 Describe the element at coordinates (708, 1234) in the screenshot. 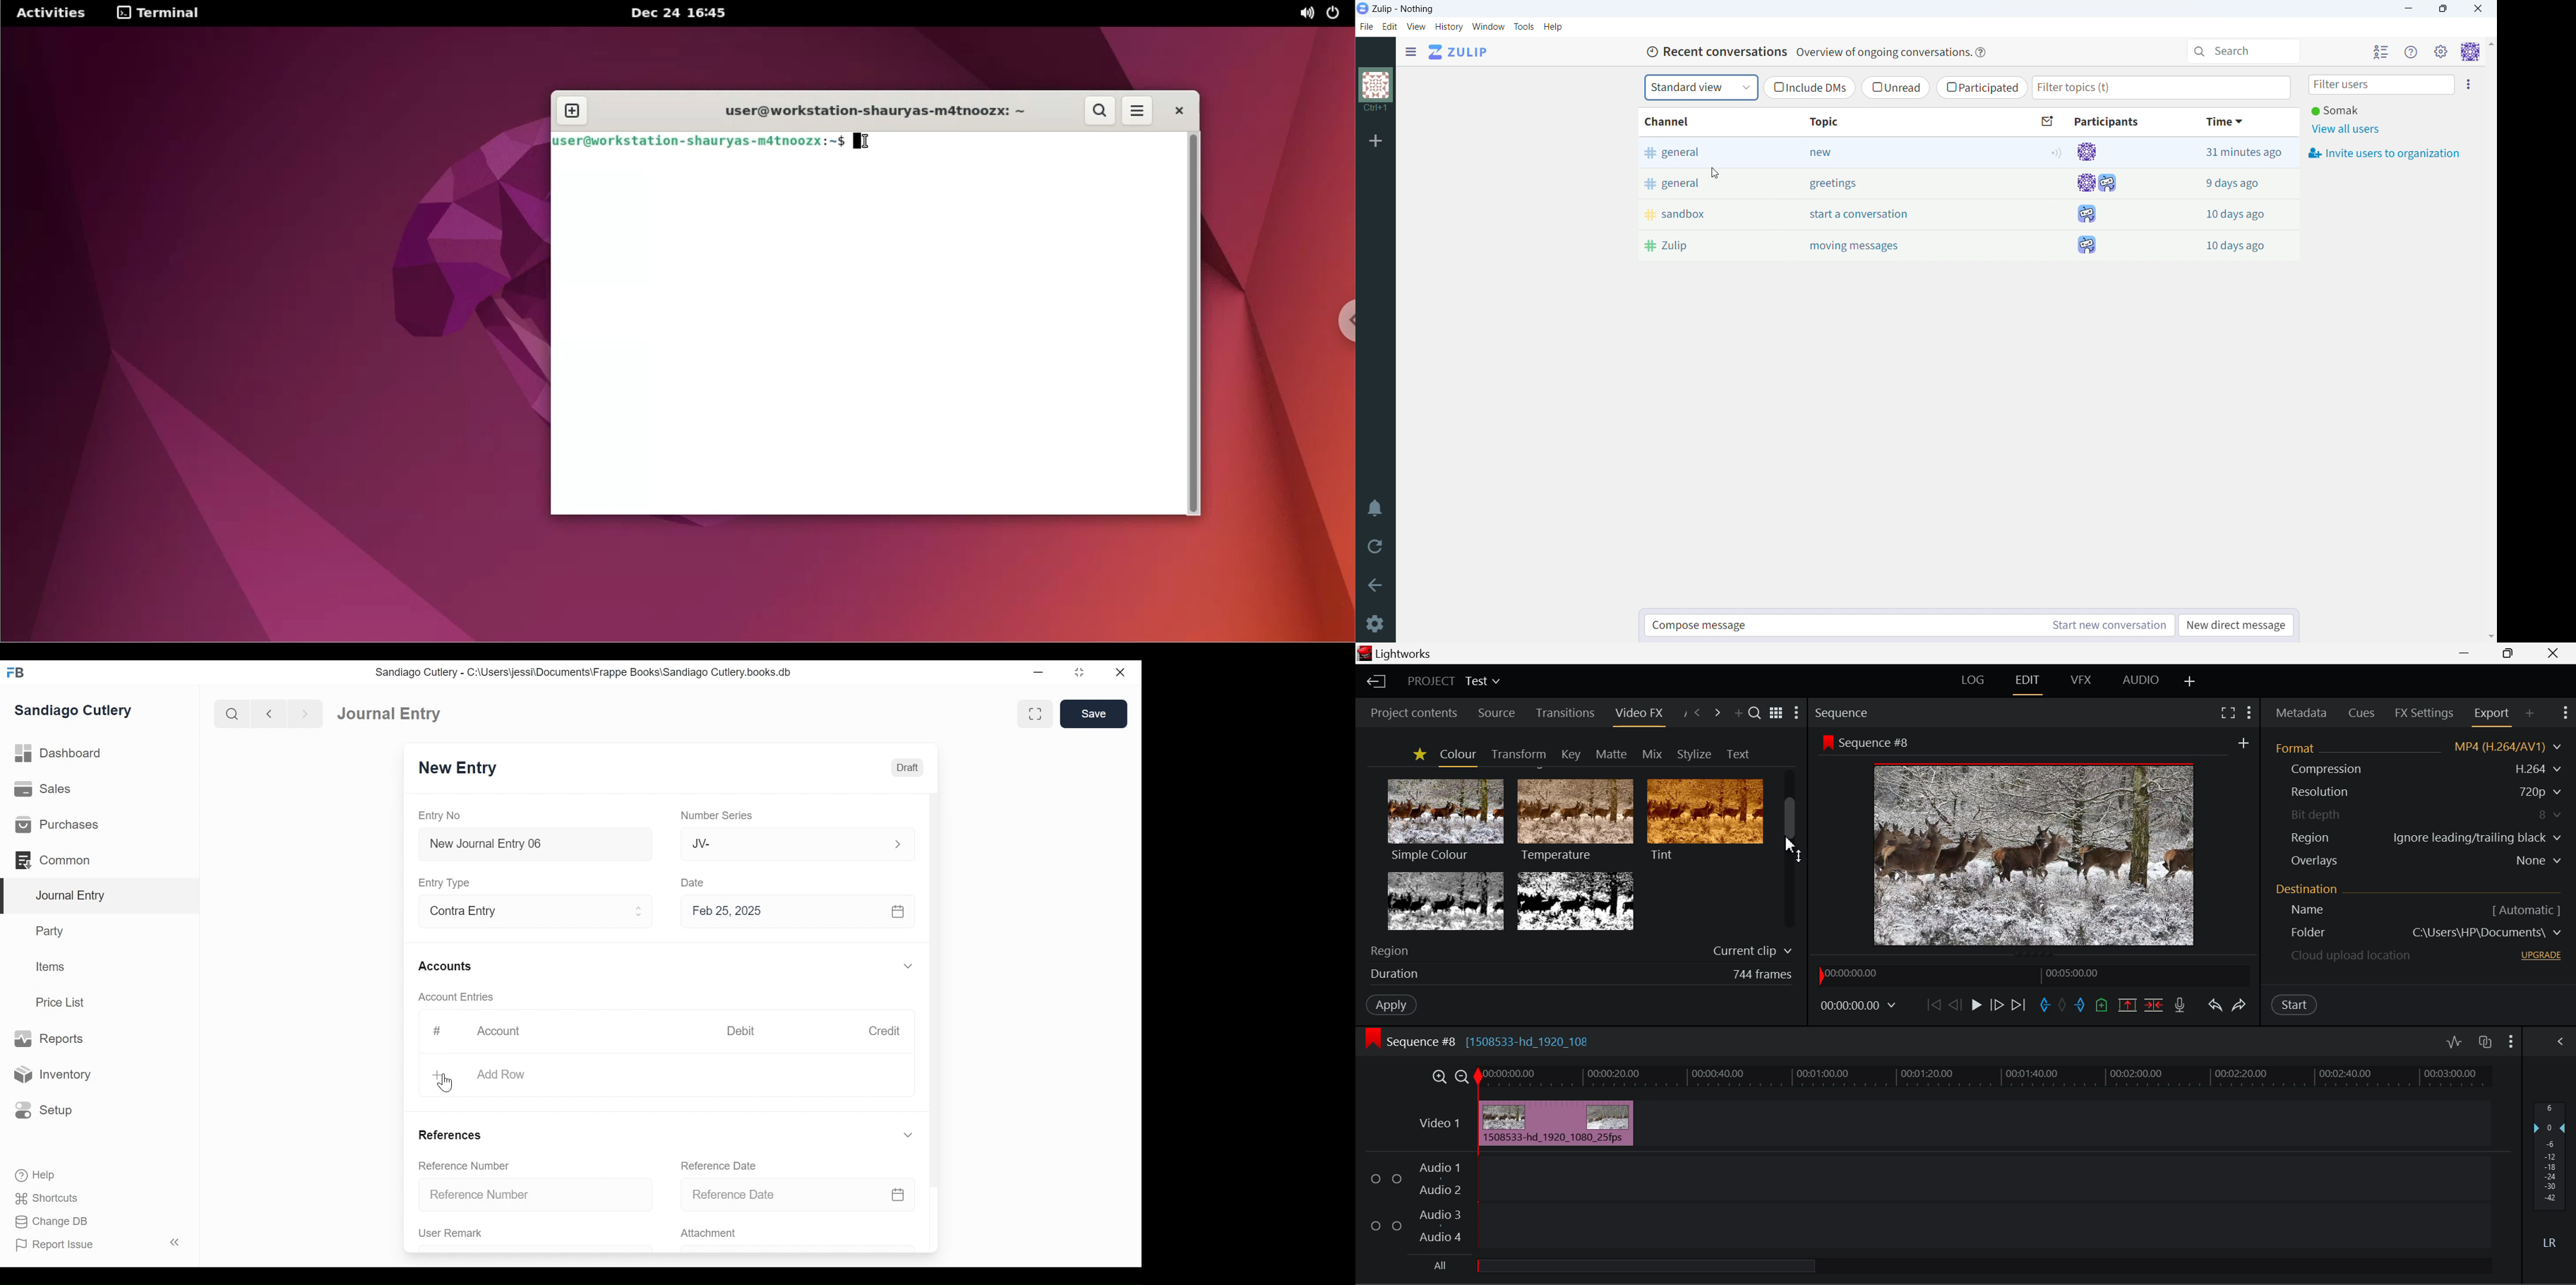

I see `Attachment` at that location.